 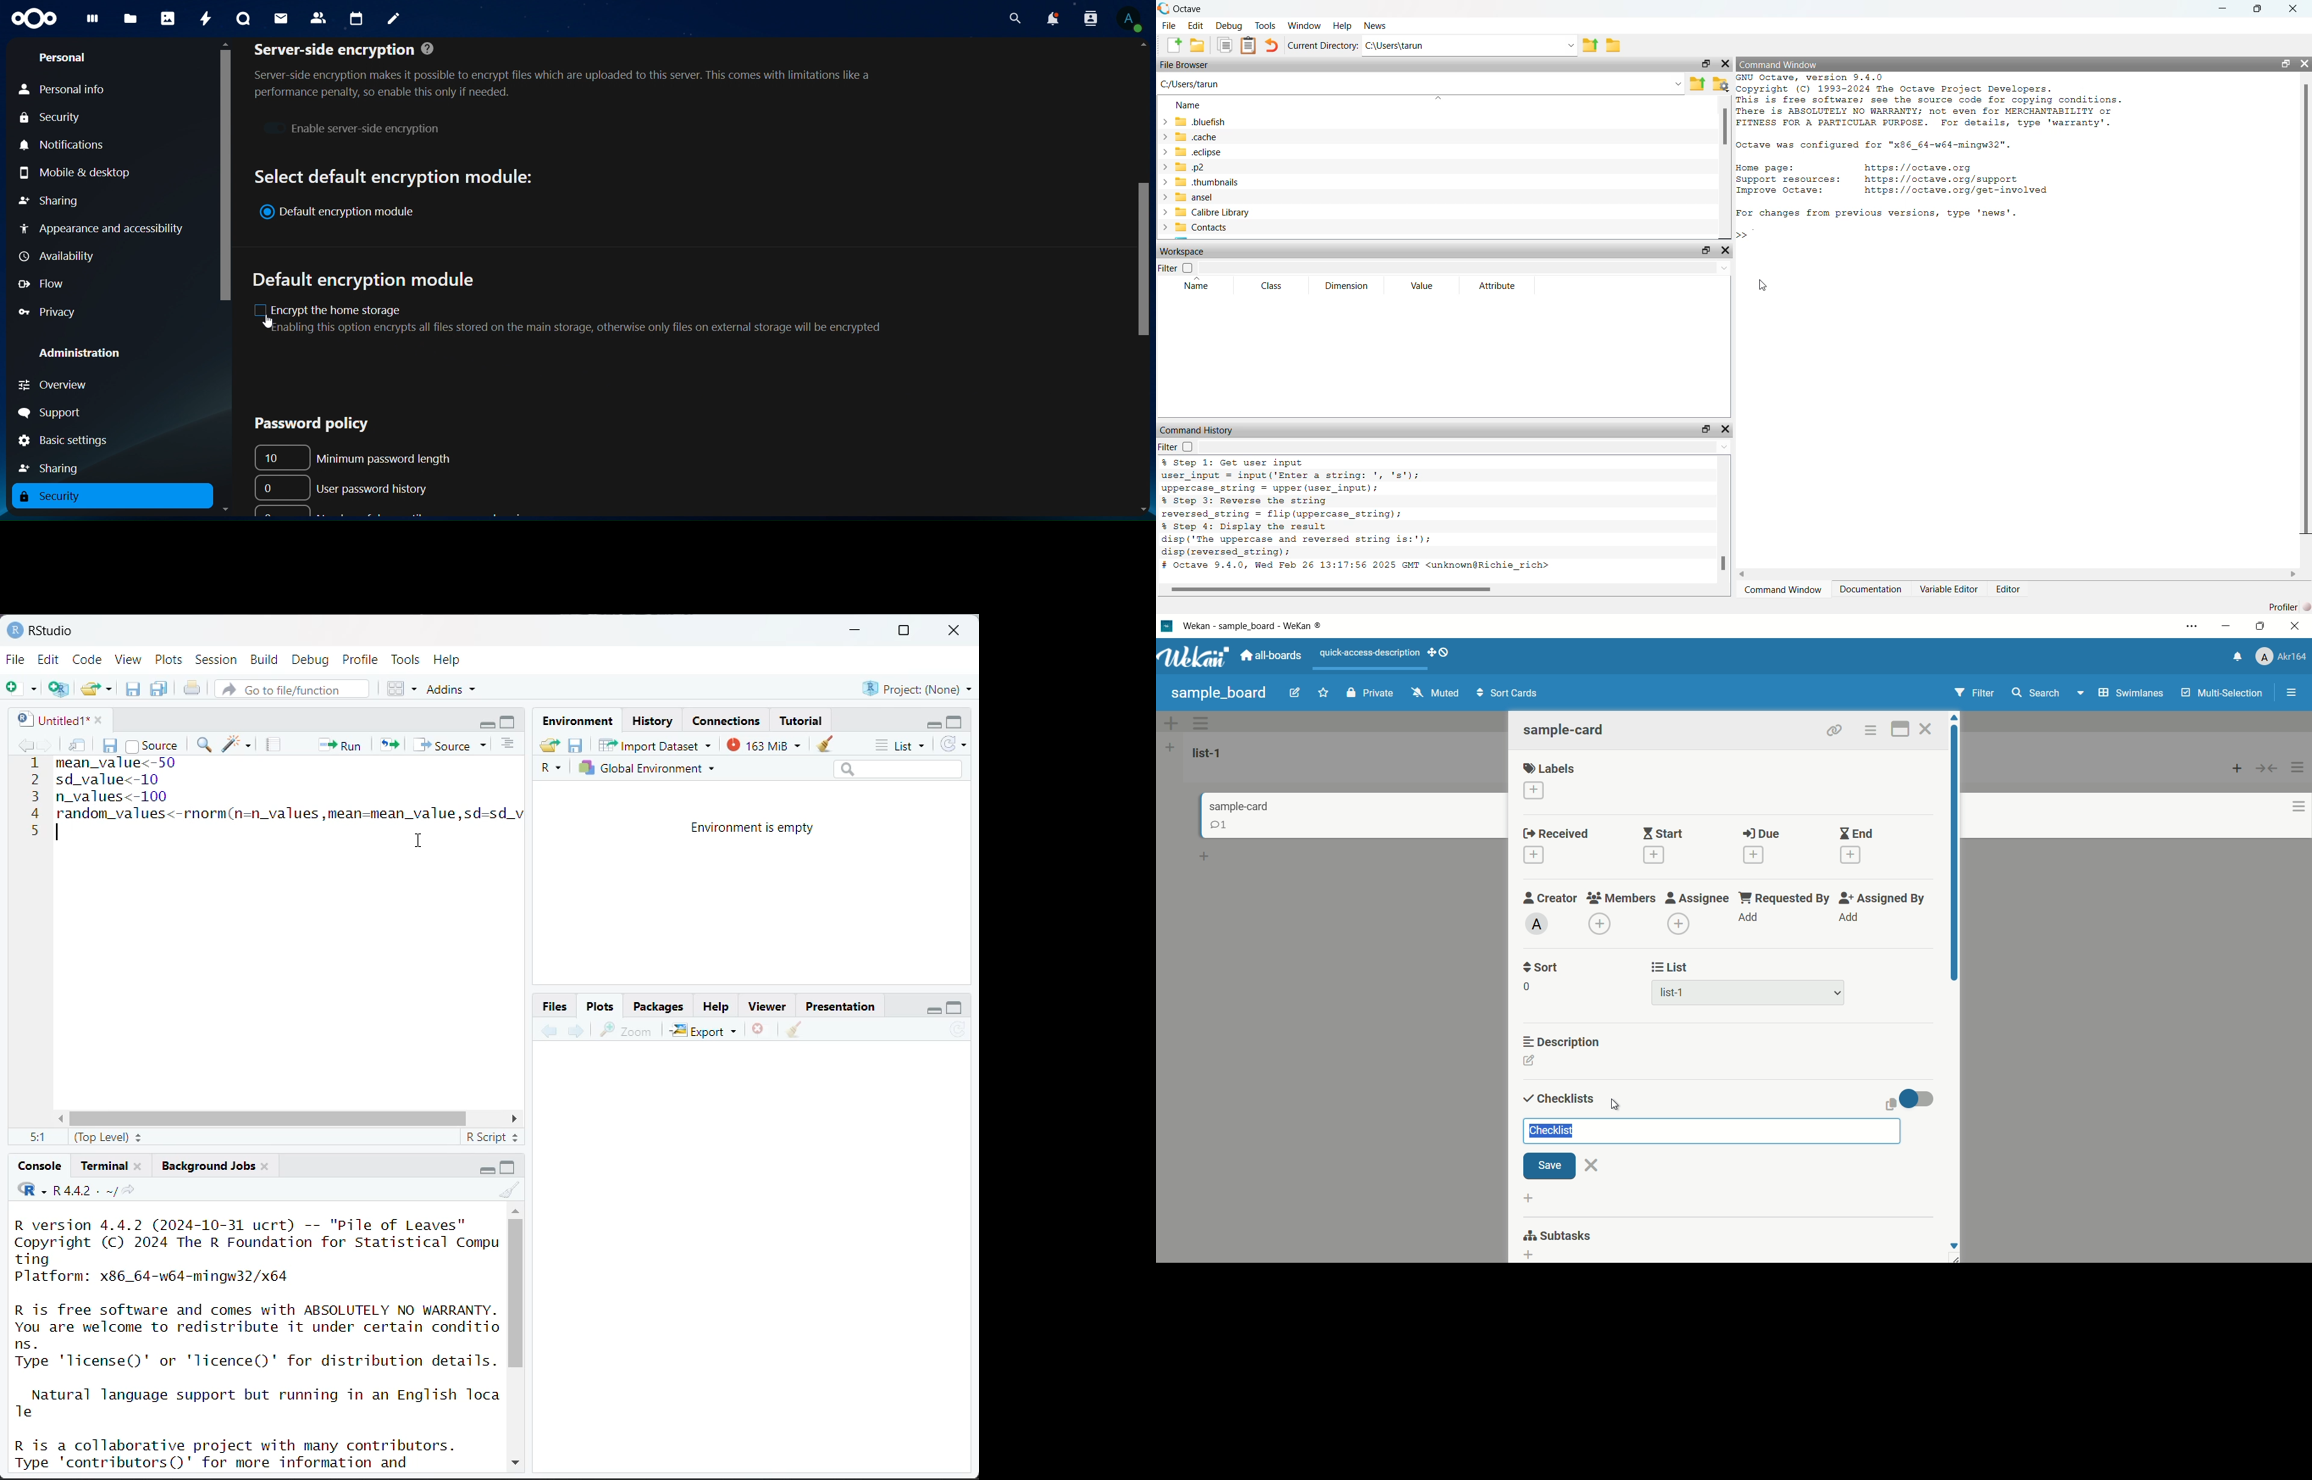 I want to click on maximize, so click(x=956, y=721).